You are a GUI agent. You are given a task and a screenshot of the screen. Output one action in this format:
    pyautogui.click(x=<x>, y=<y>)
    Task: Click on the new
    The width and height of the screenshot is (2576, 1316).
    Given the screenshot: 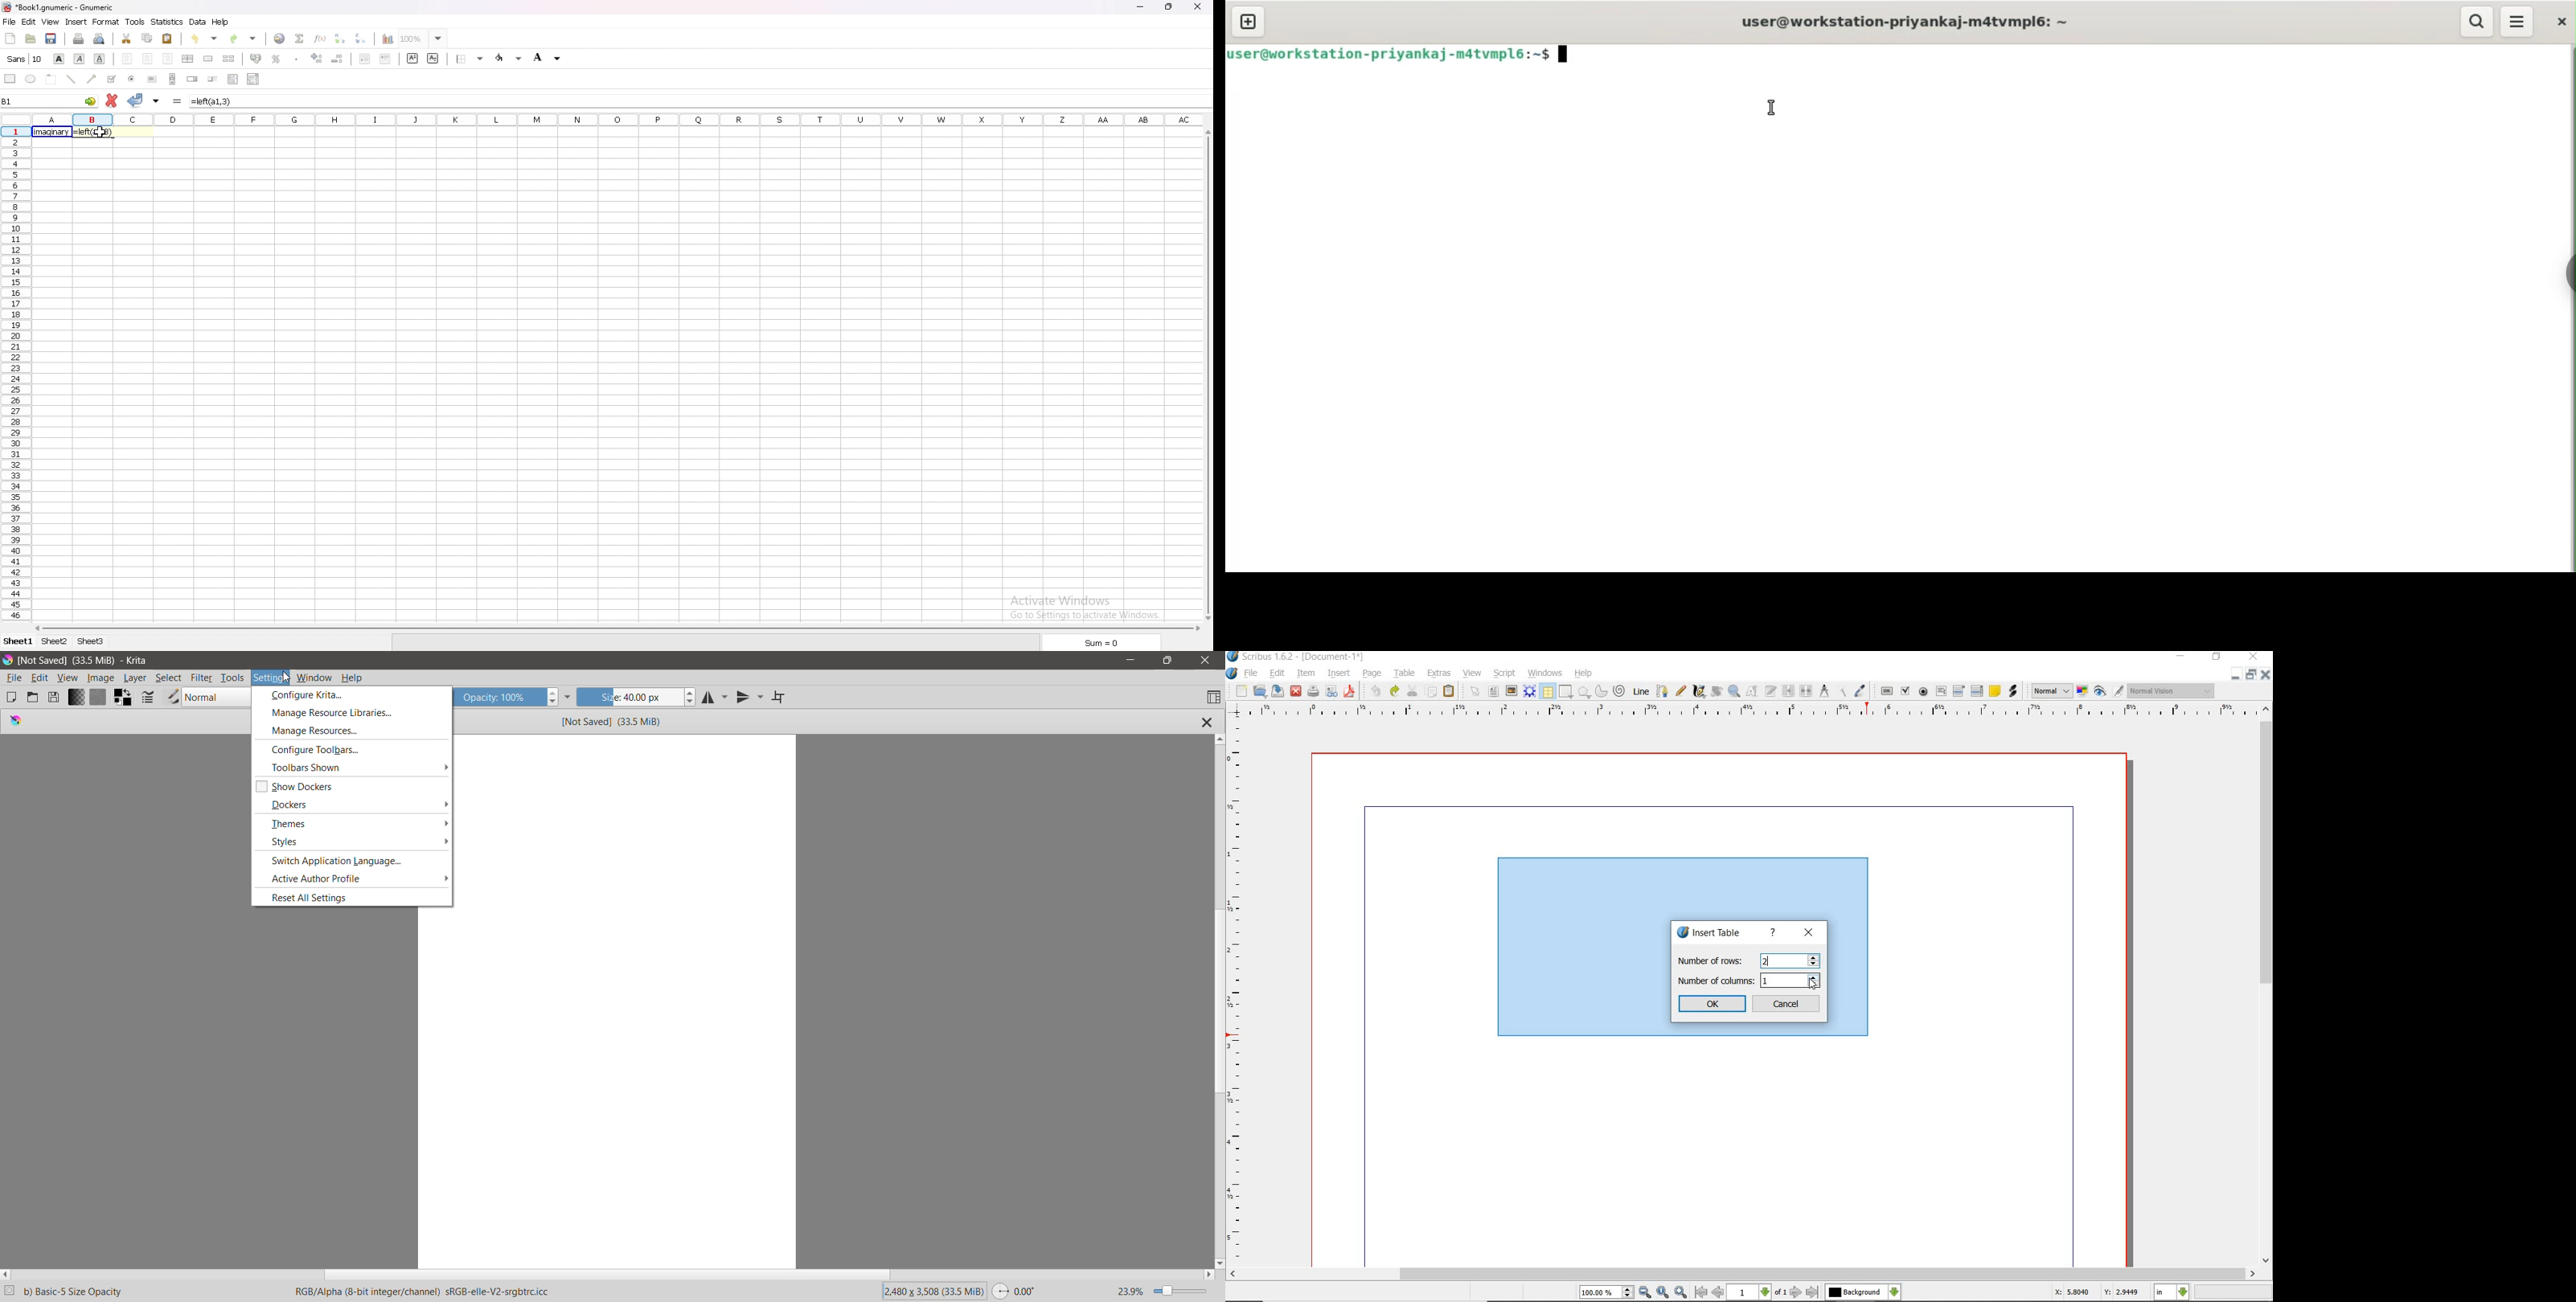 What is the action you would take?
    pyautogui.click(x=1242, y=692)
    